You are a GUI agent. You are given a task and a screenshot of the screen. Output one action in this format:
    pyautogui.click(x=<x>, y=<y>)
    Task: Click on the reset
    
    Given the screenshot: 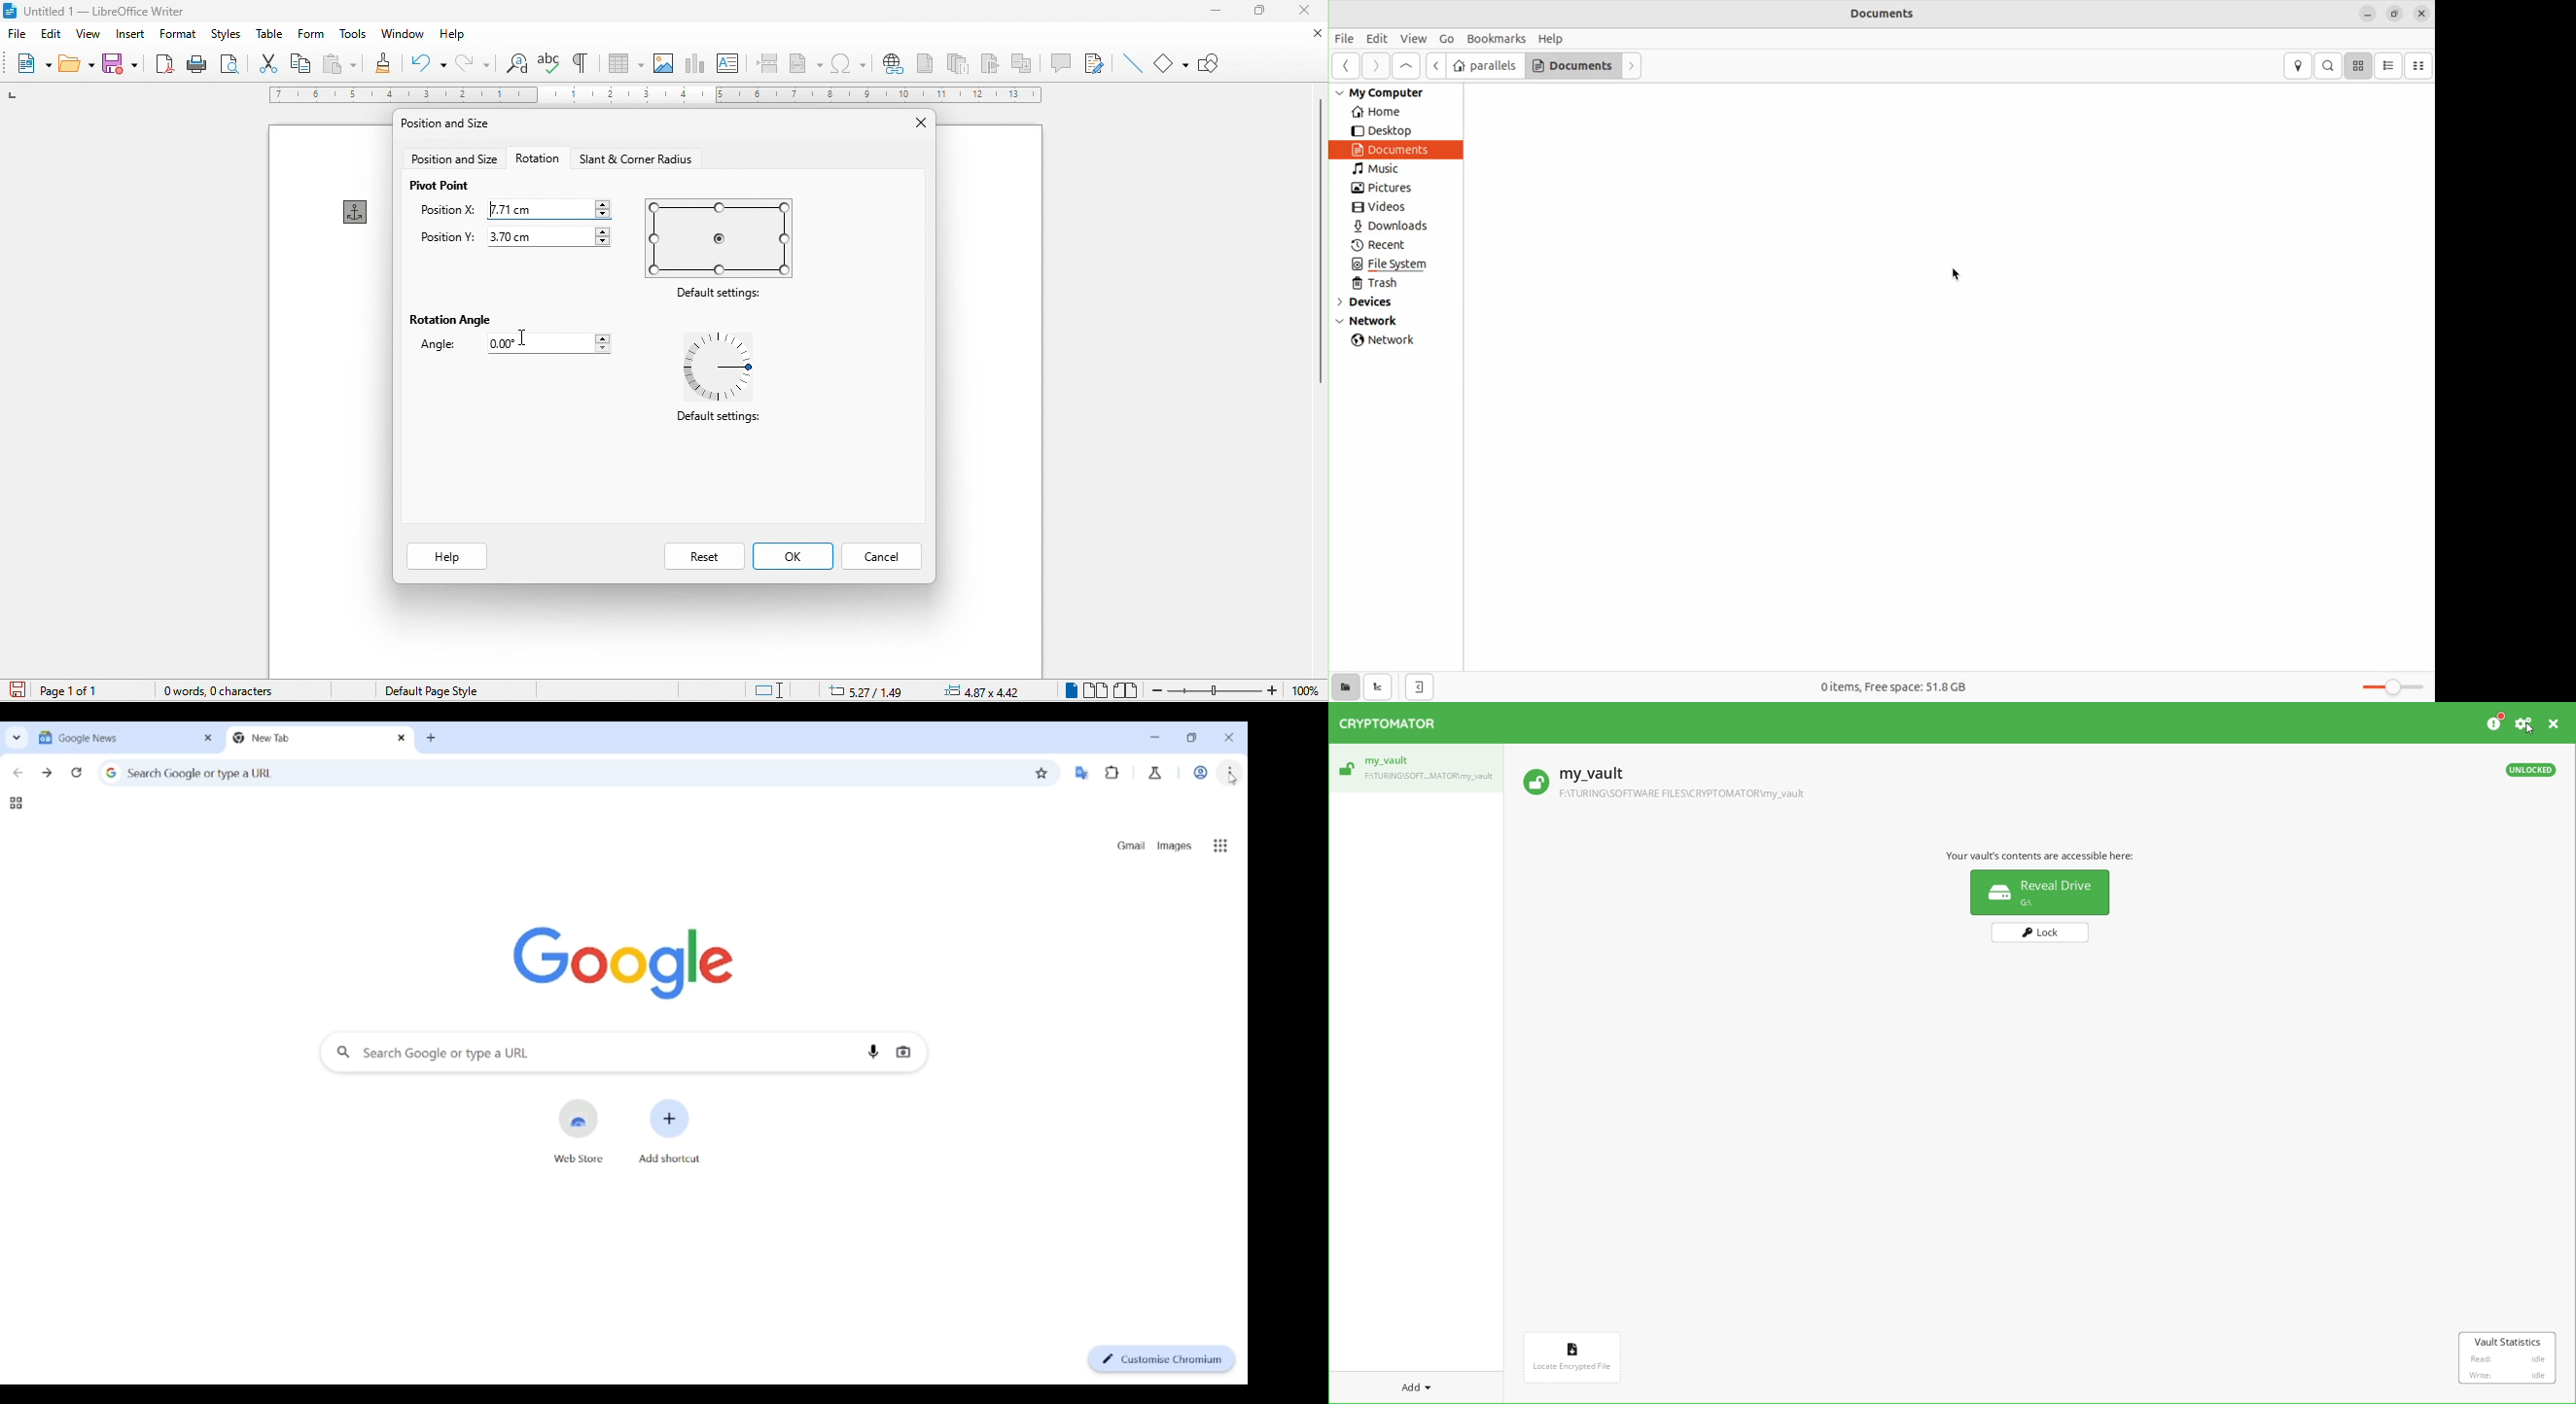 What is the action you would take?
    pyautogui.click(x=704, y=556)
    